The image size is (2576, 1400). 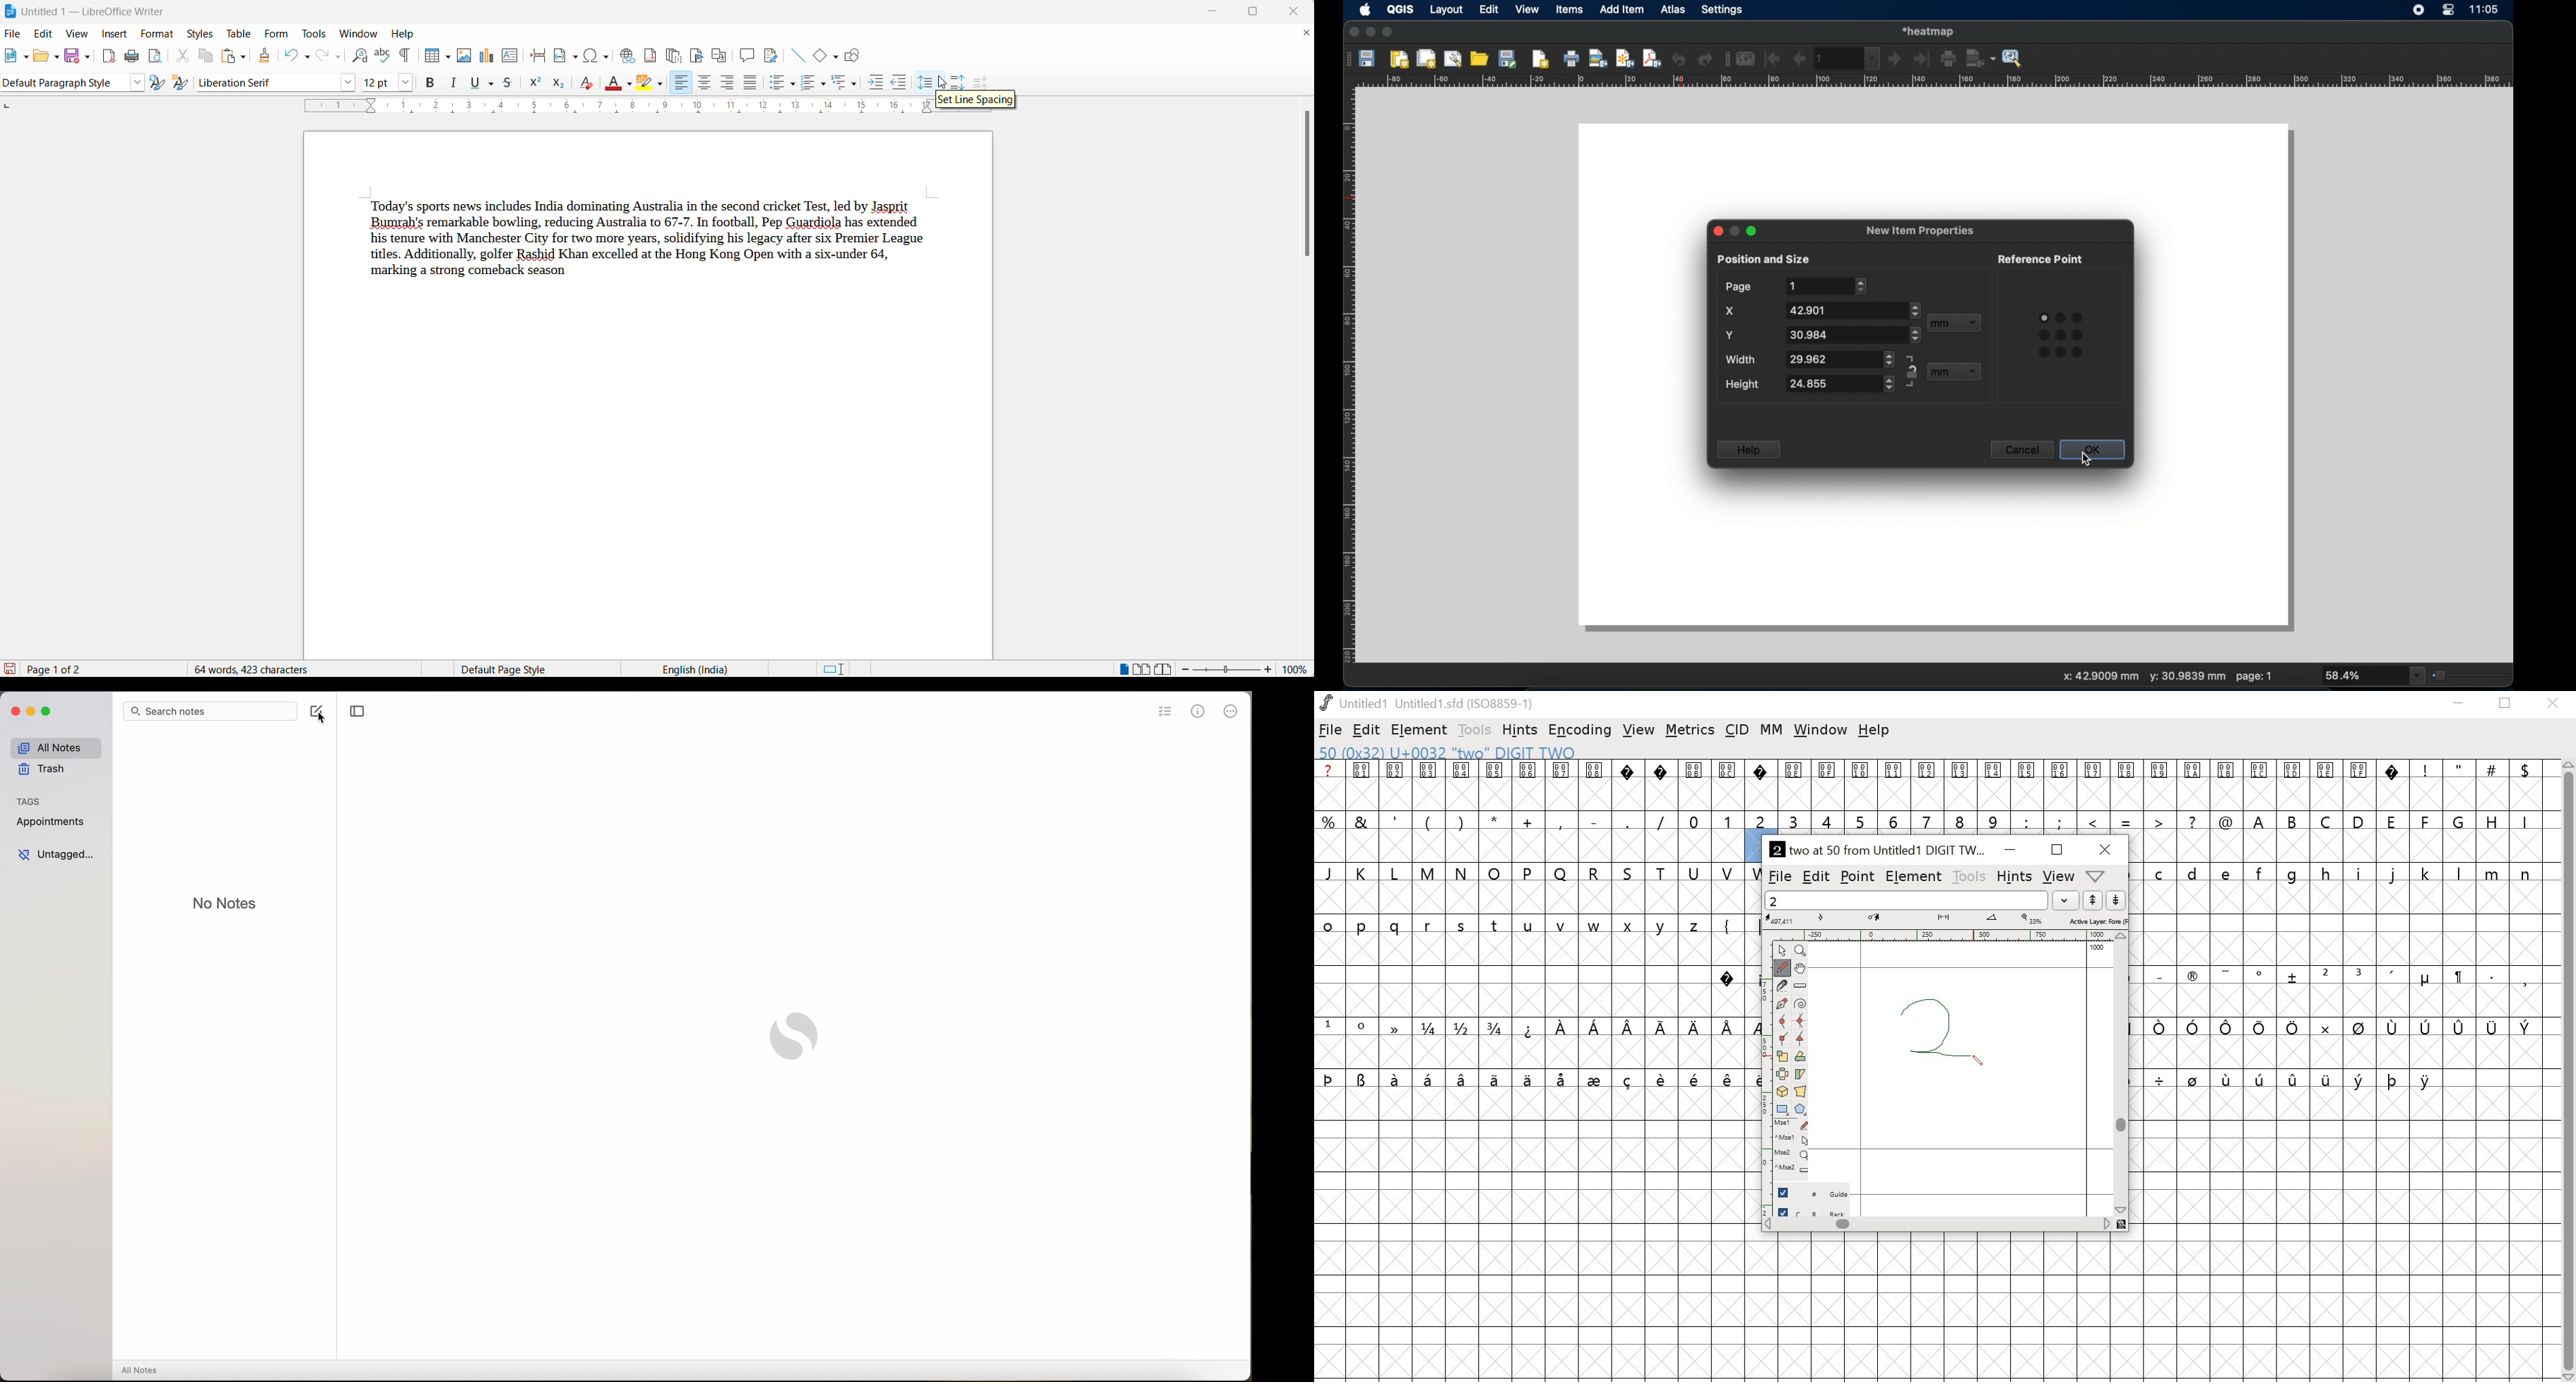 I want to click on Y, so click(x=1732, y=334).